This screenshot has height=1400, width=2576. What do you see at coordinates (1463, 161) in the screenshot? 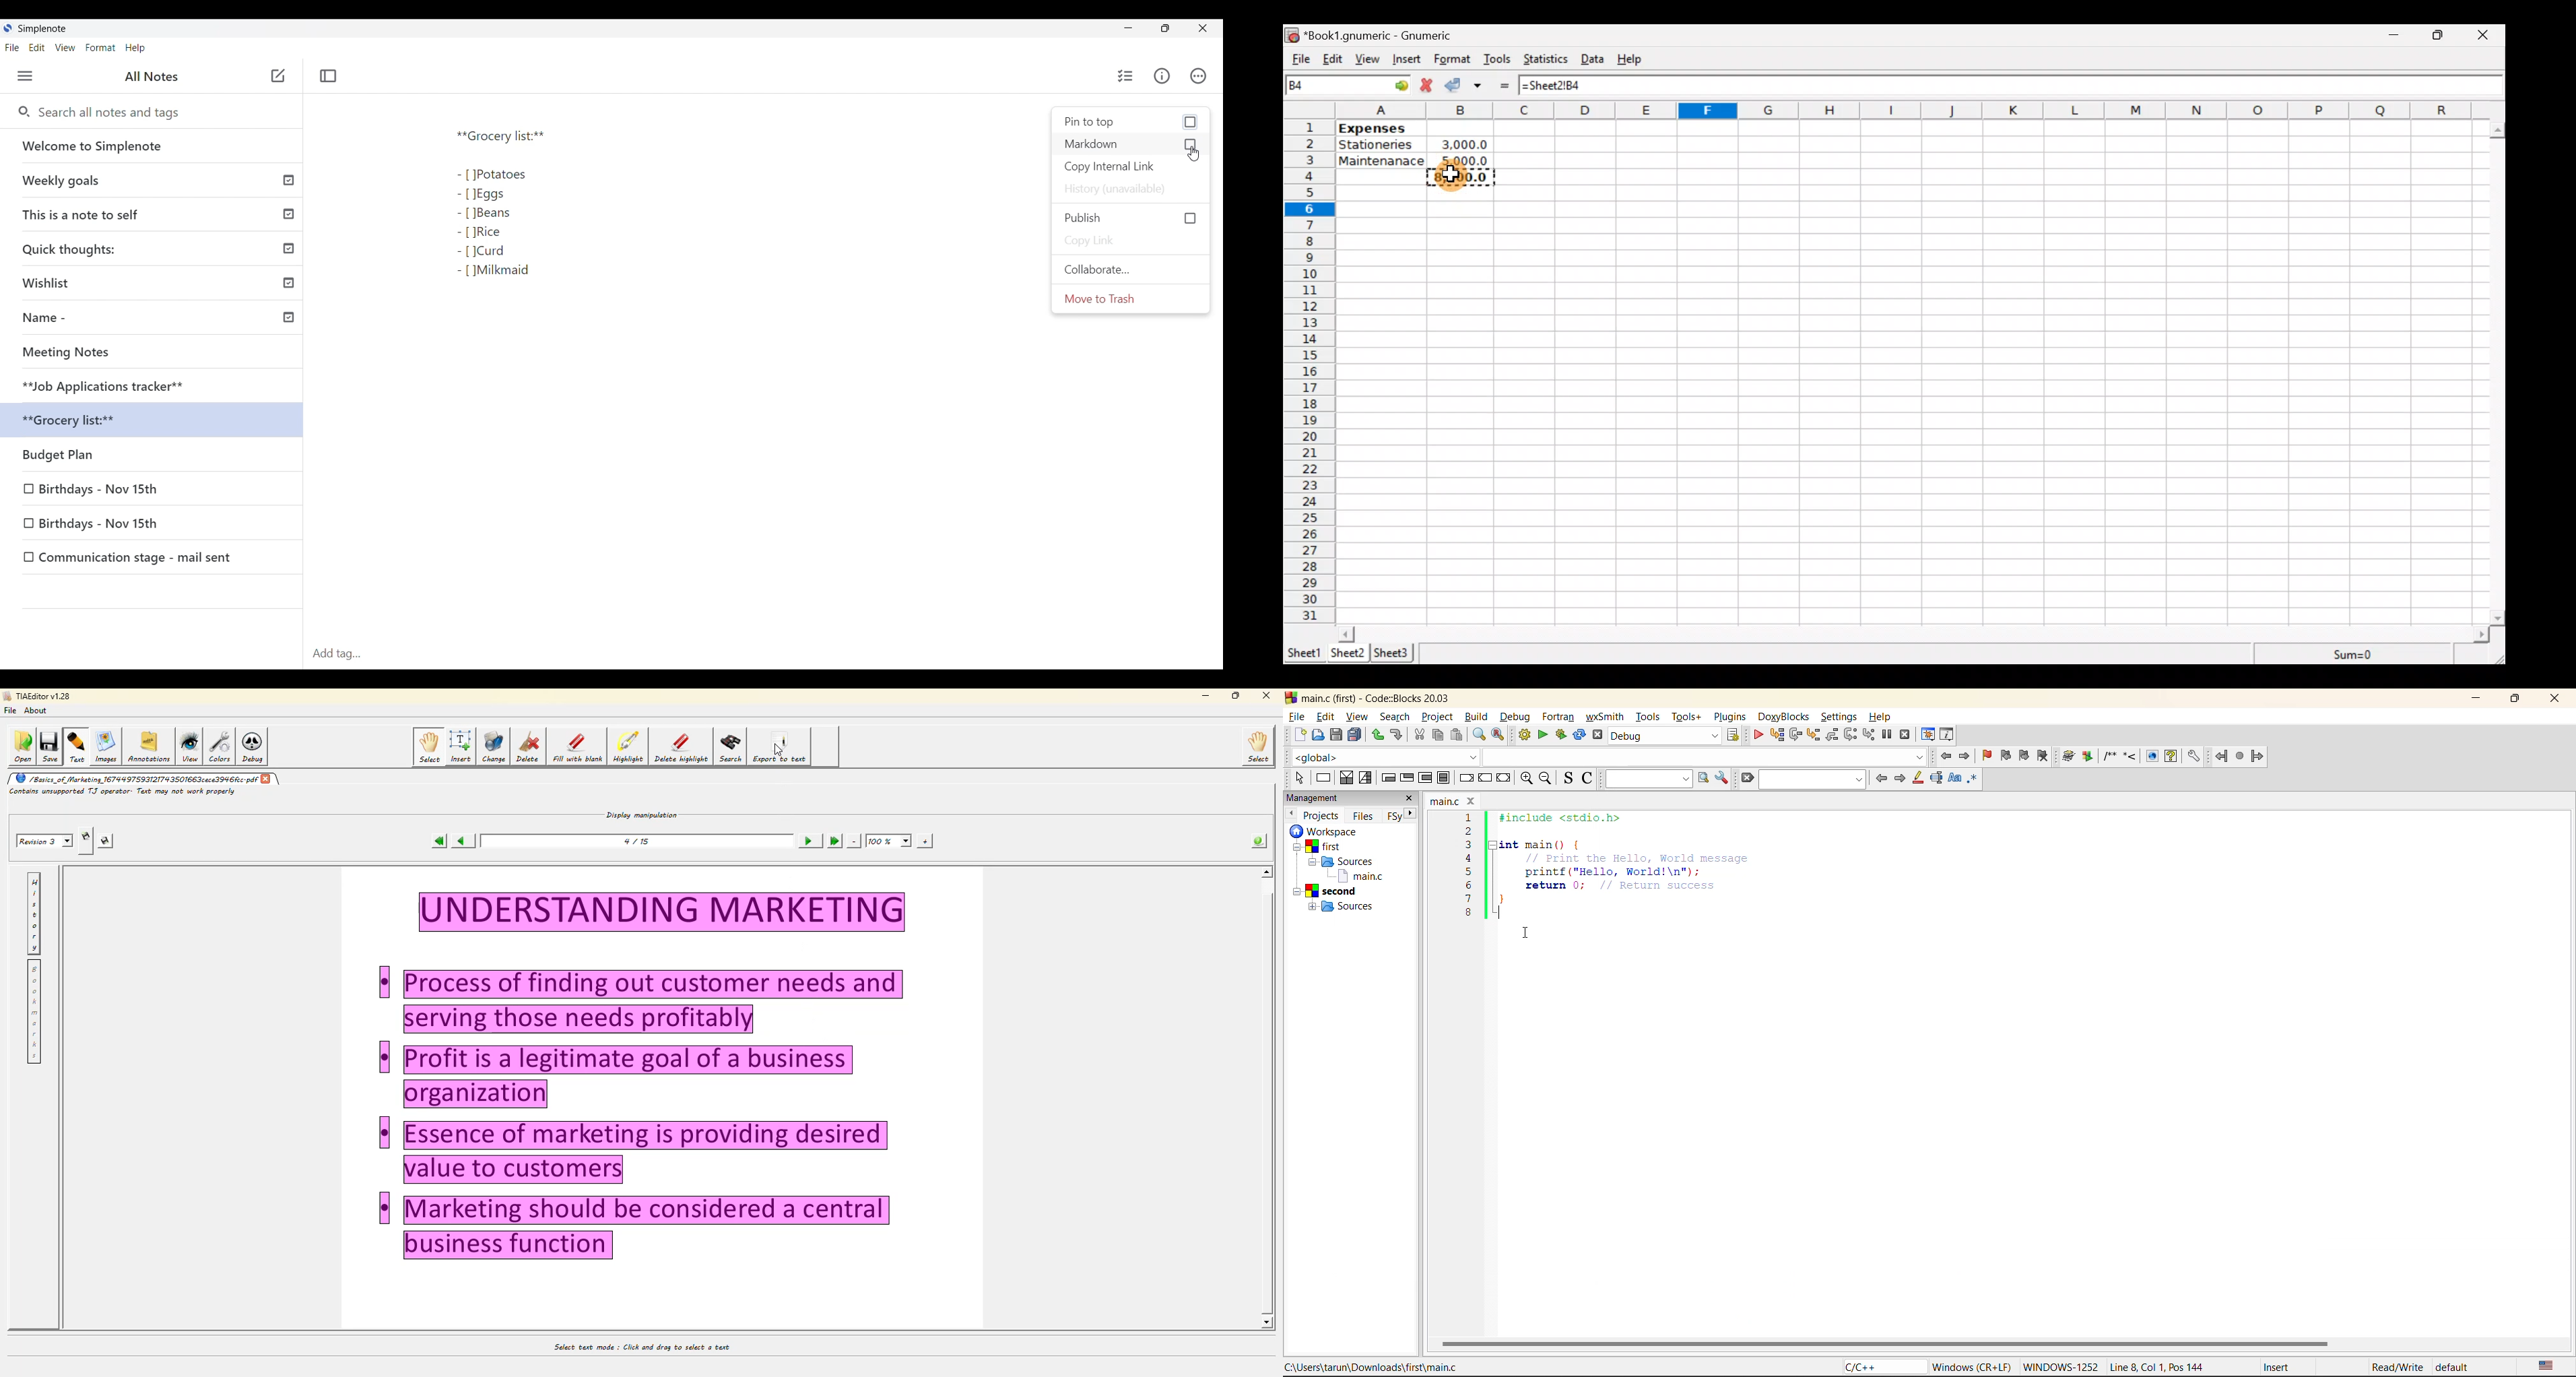
I see `5000` at bounding box center [1463, 161].